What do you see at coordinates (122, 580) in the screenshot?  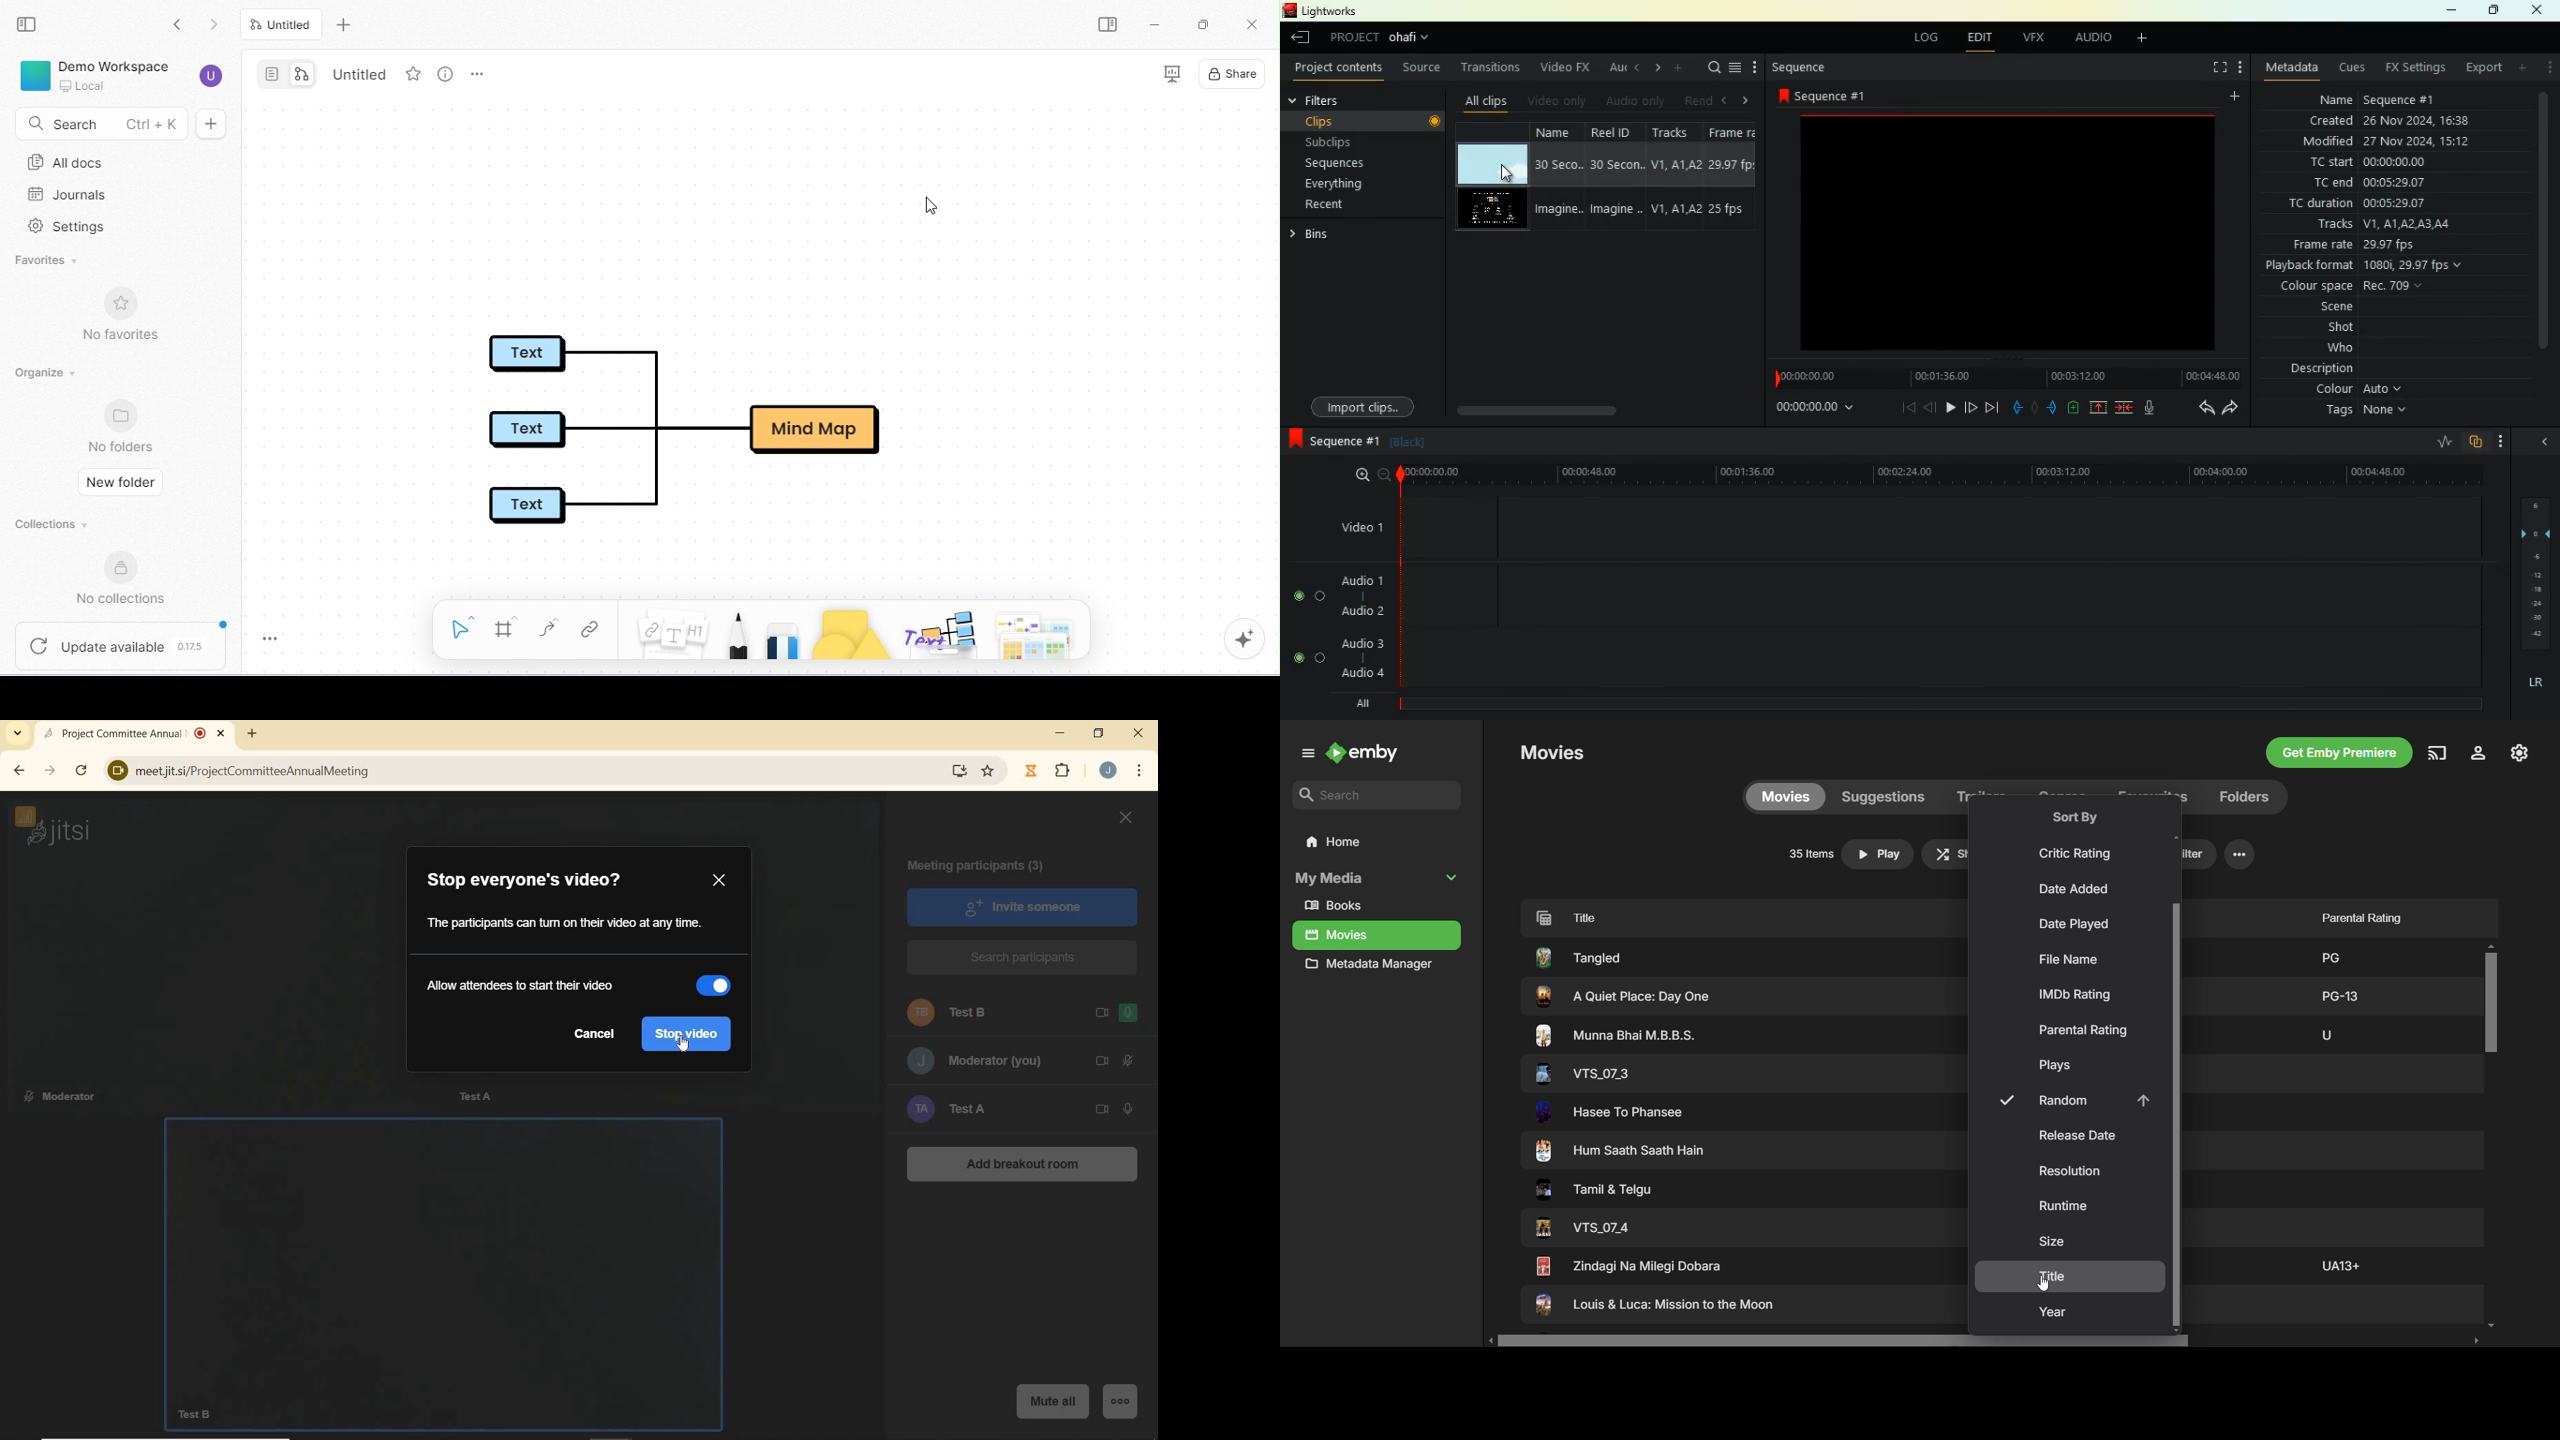 I see `no collections` at bounding box center [122, 580].